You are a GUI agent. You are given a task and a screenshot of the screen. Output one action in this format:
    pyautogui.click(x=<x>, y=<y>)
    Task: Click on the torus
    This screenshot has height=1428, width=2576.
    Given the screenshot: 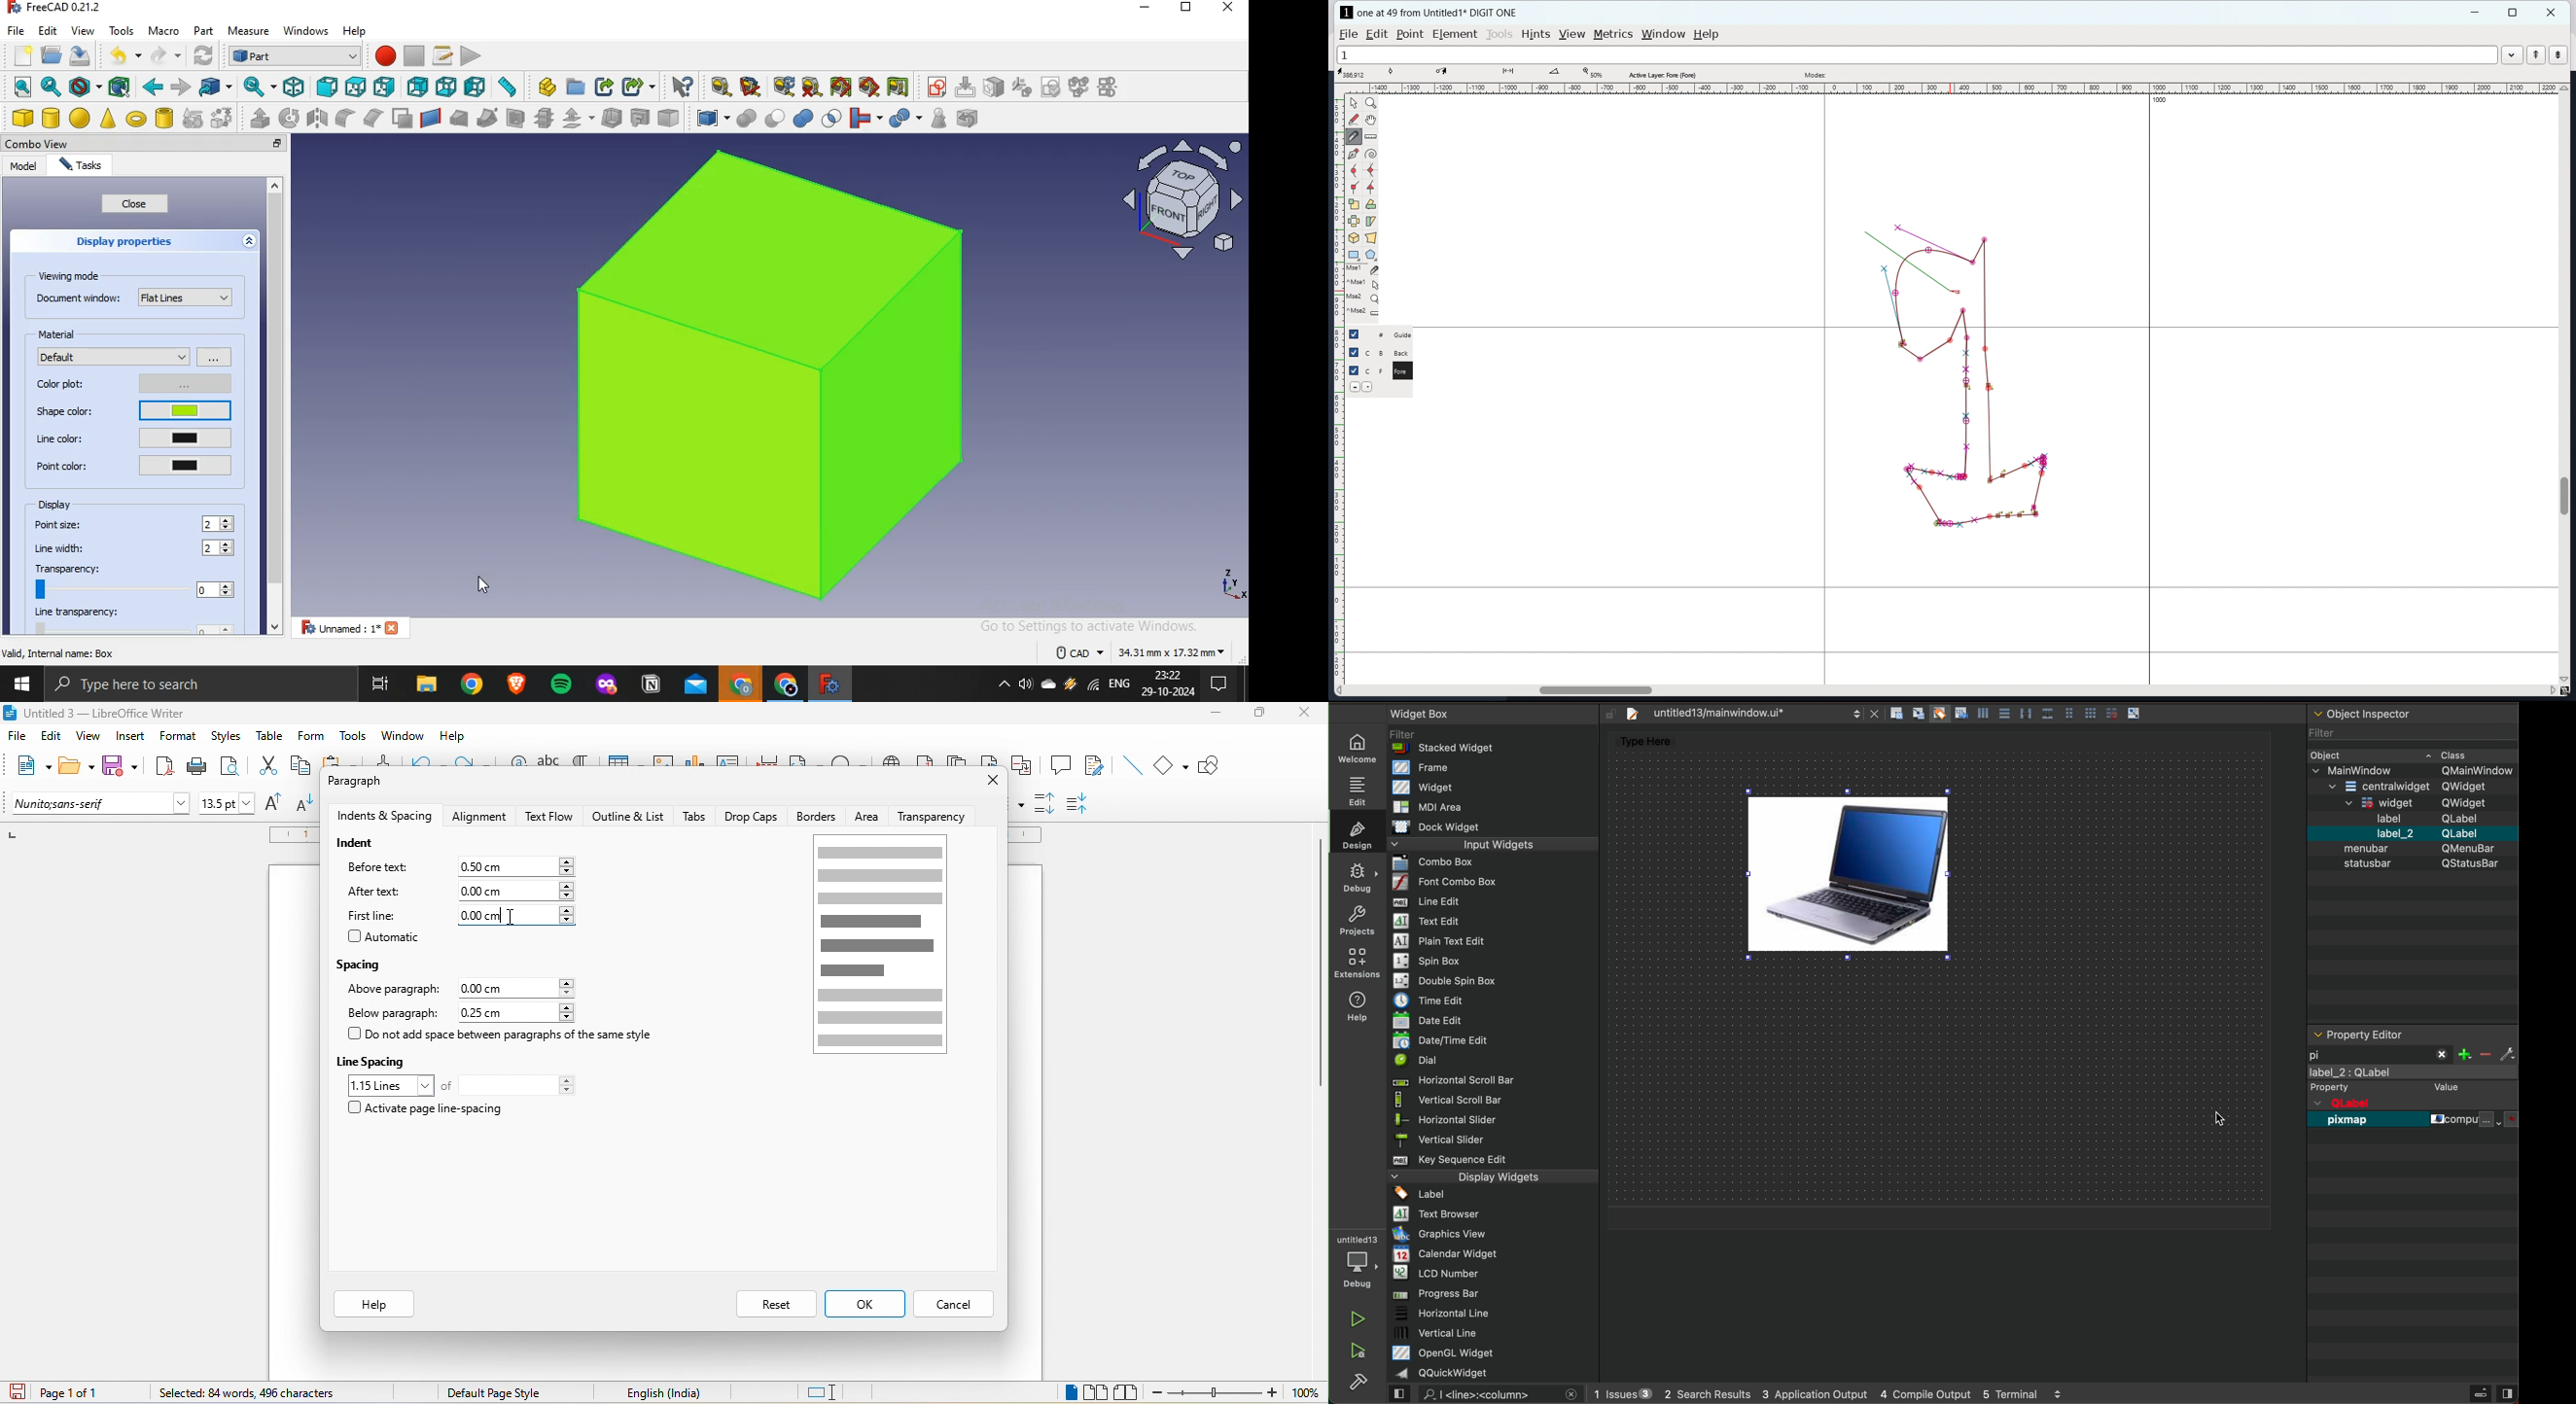 What is the action you would take?
    pyautogui.click(x=136, y=119)
    